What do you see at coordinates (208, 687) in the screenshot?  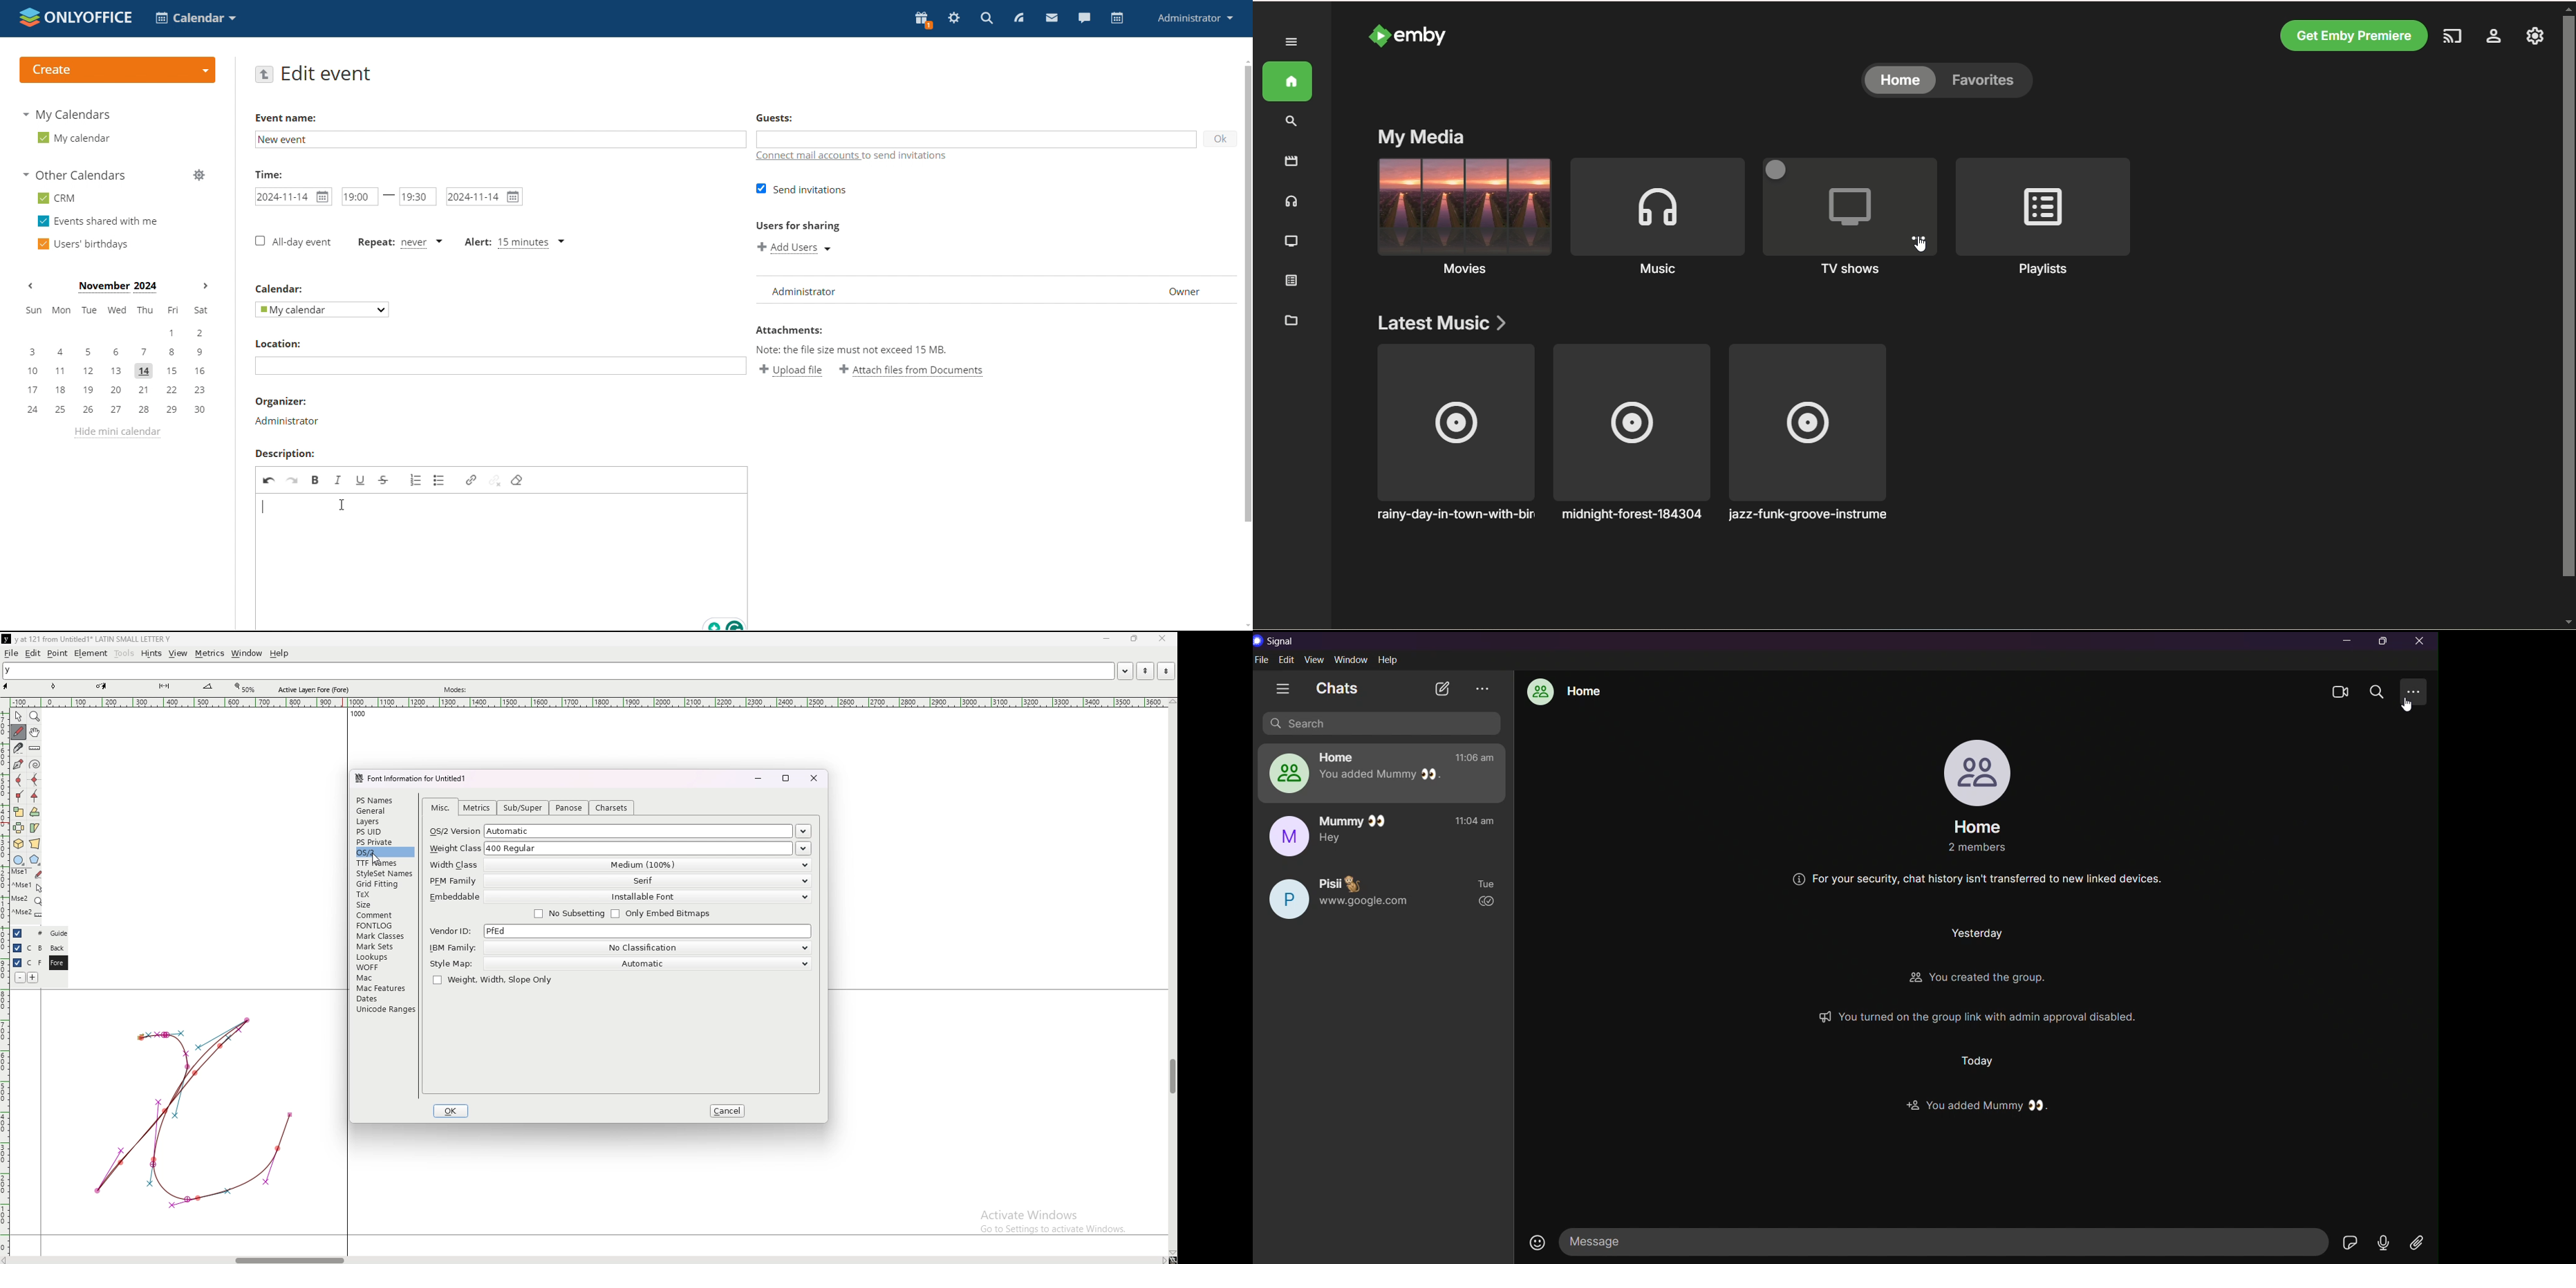 I see `measurement tool` at bounding box center [208, 687].